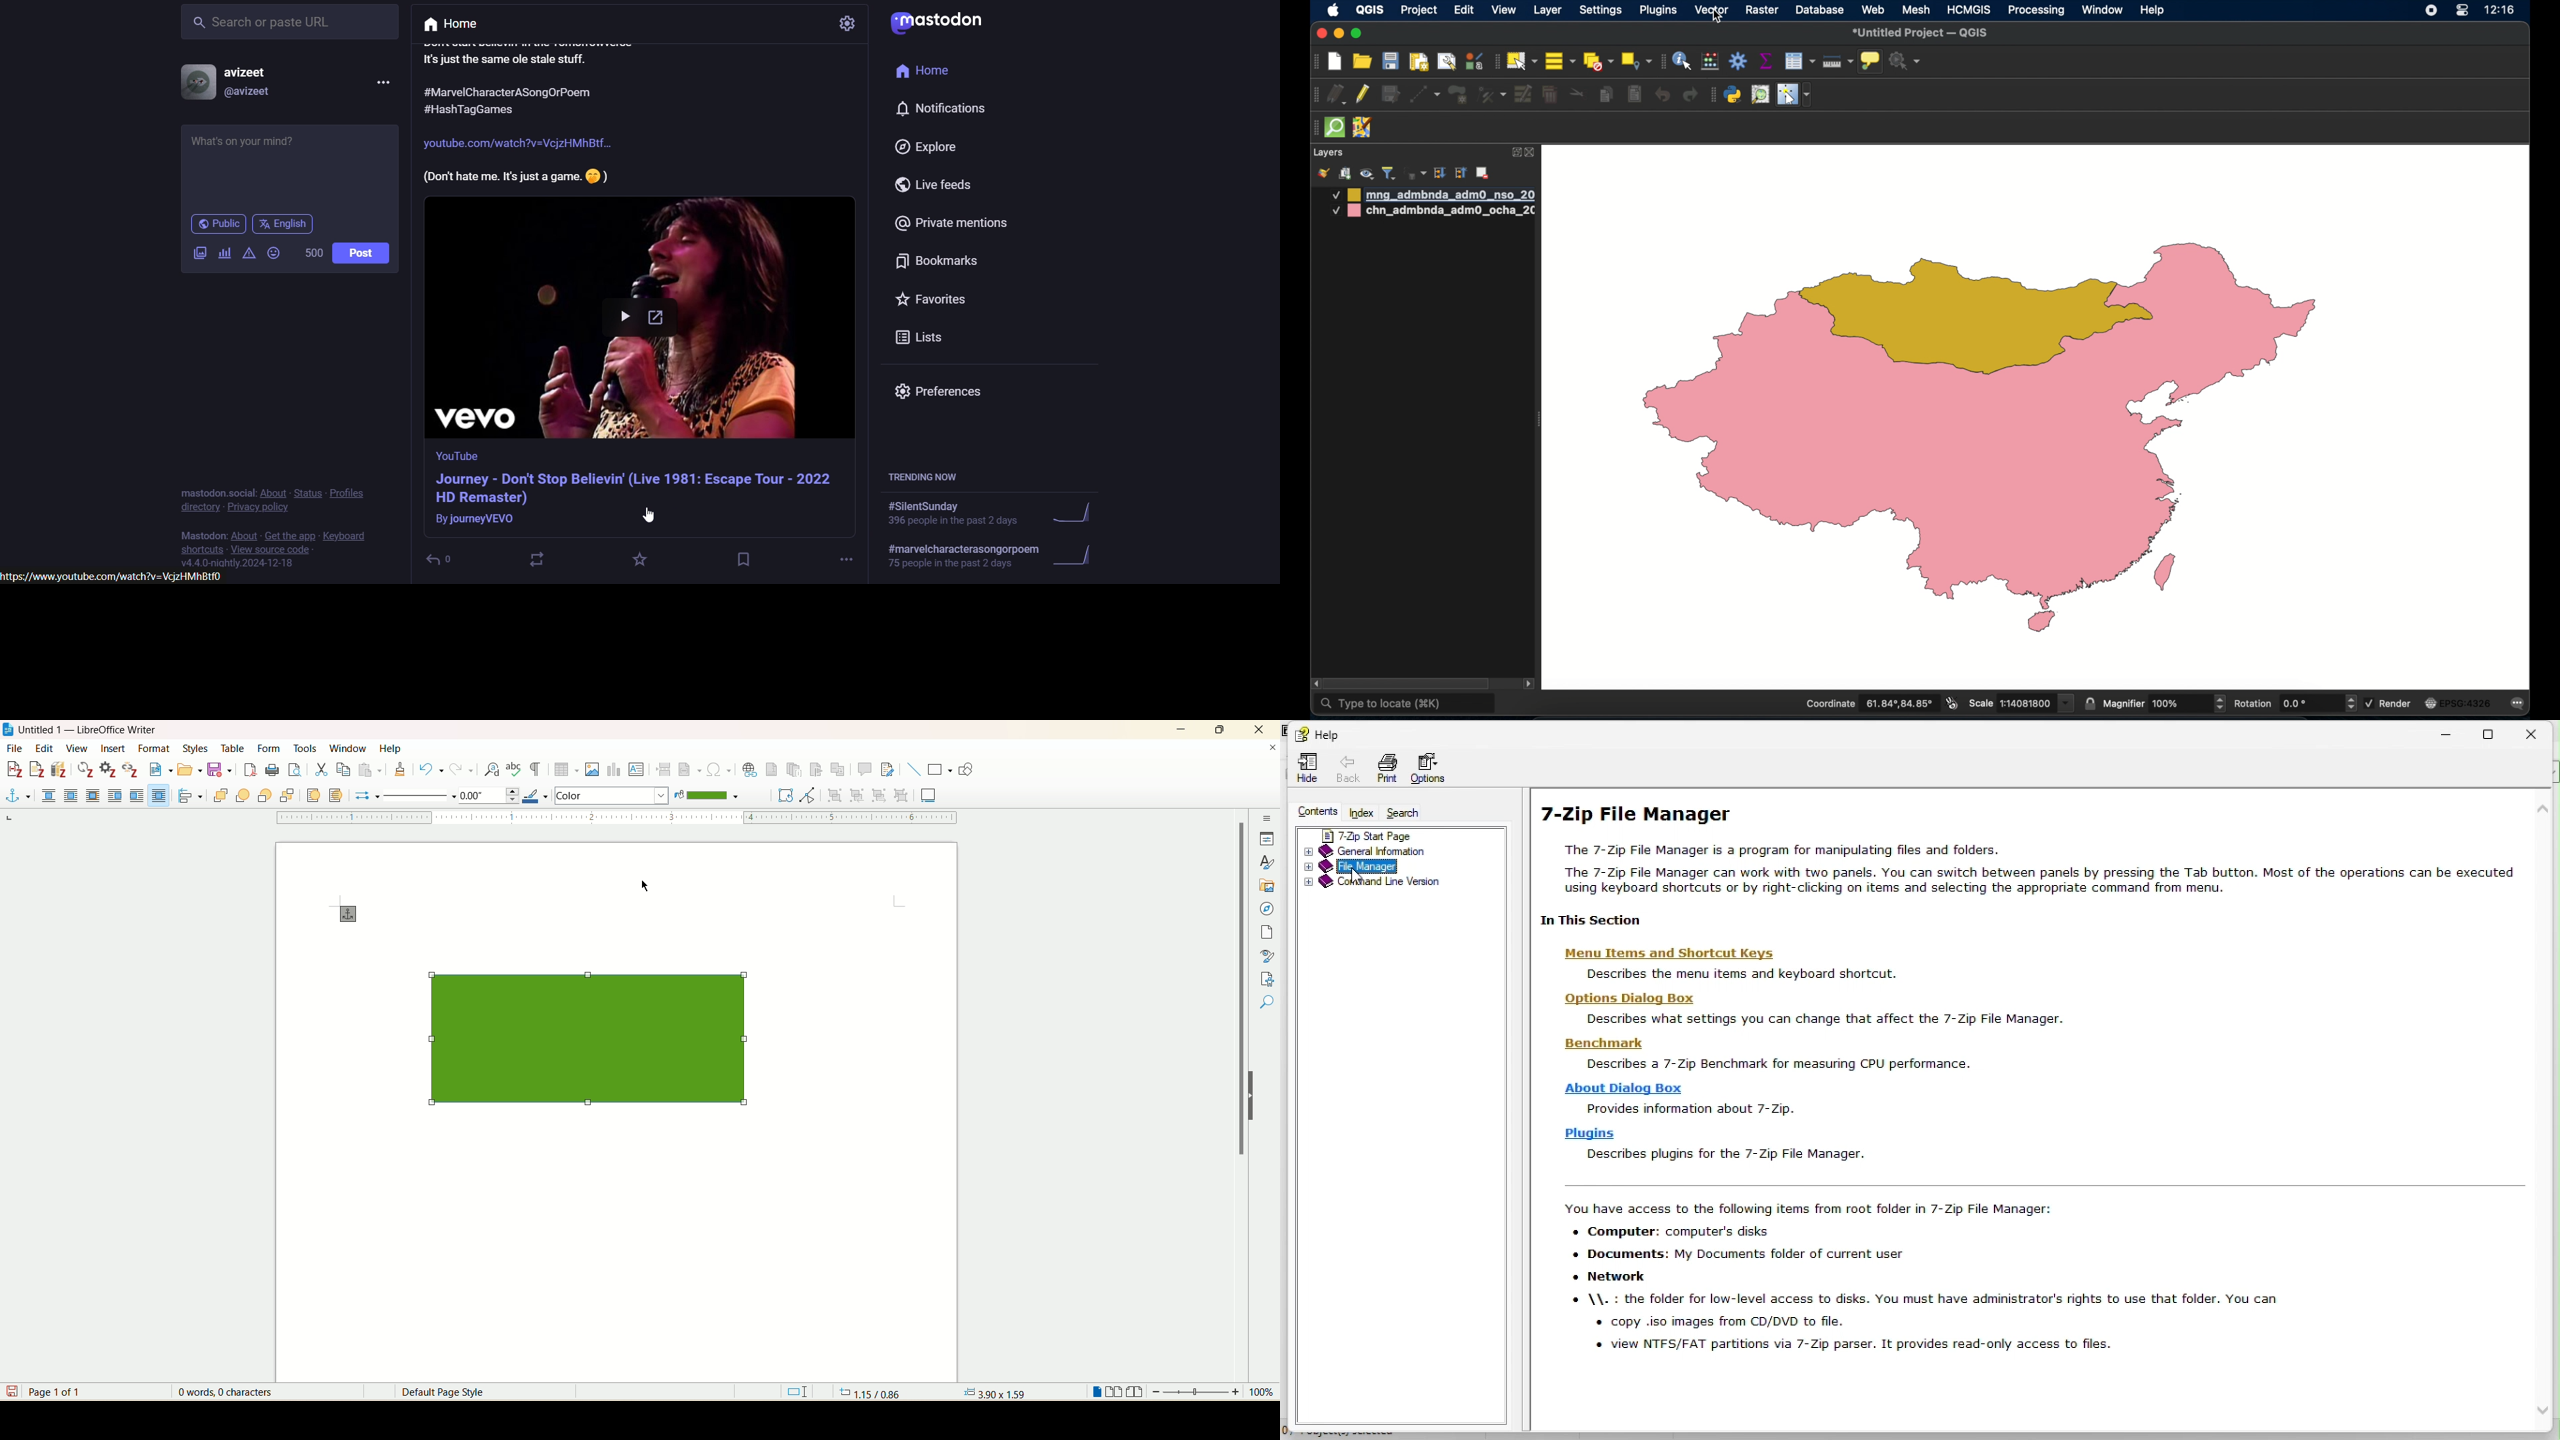  What do you see at coordinates (1391, 849) in the screenshot?
I see `General information` at bounding box center [1391, 849].